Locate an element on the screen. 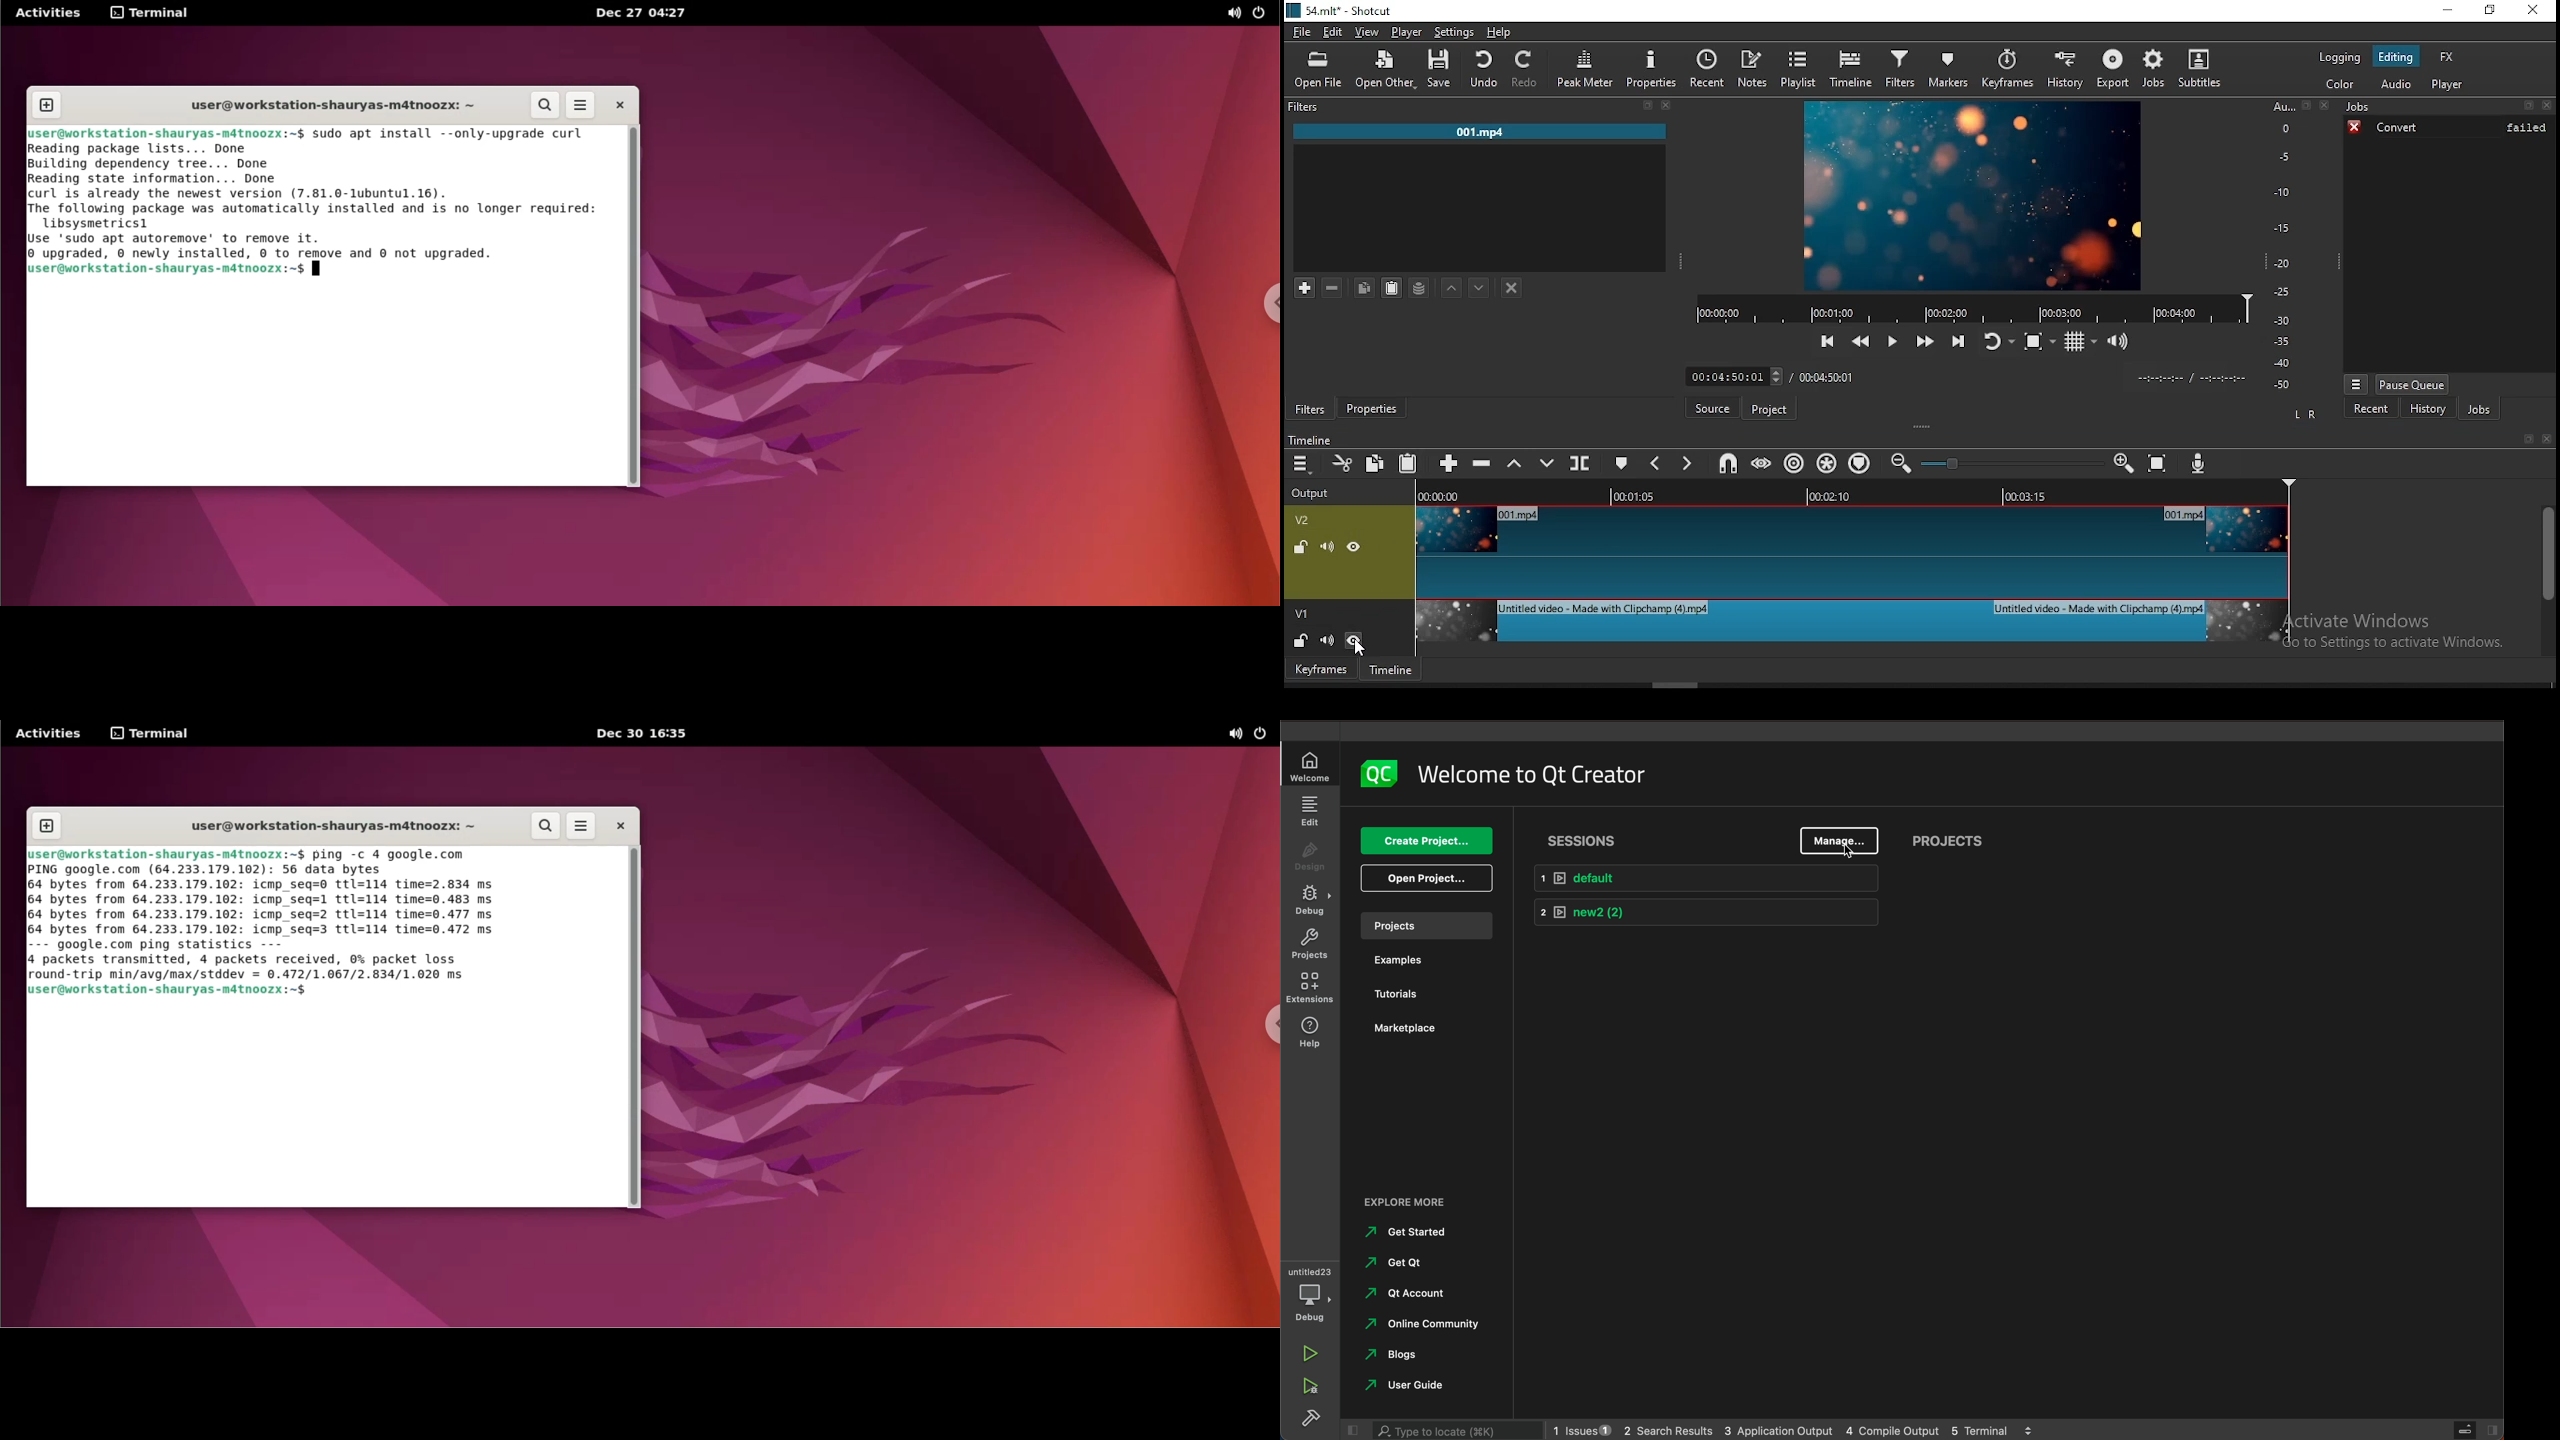  paste is located at coordinates (1408, 465).